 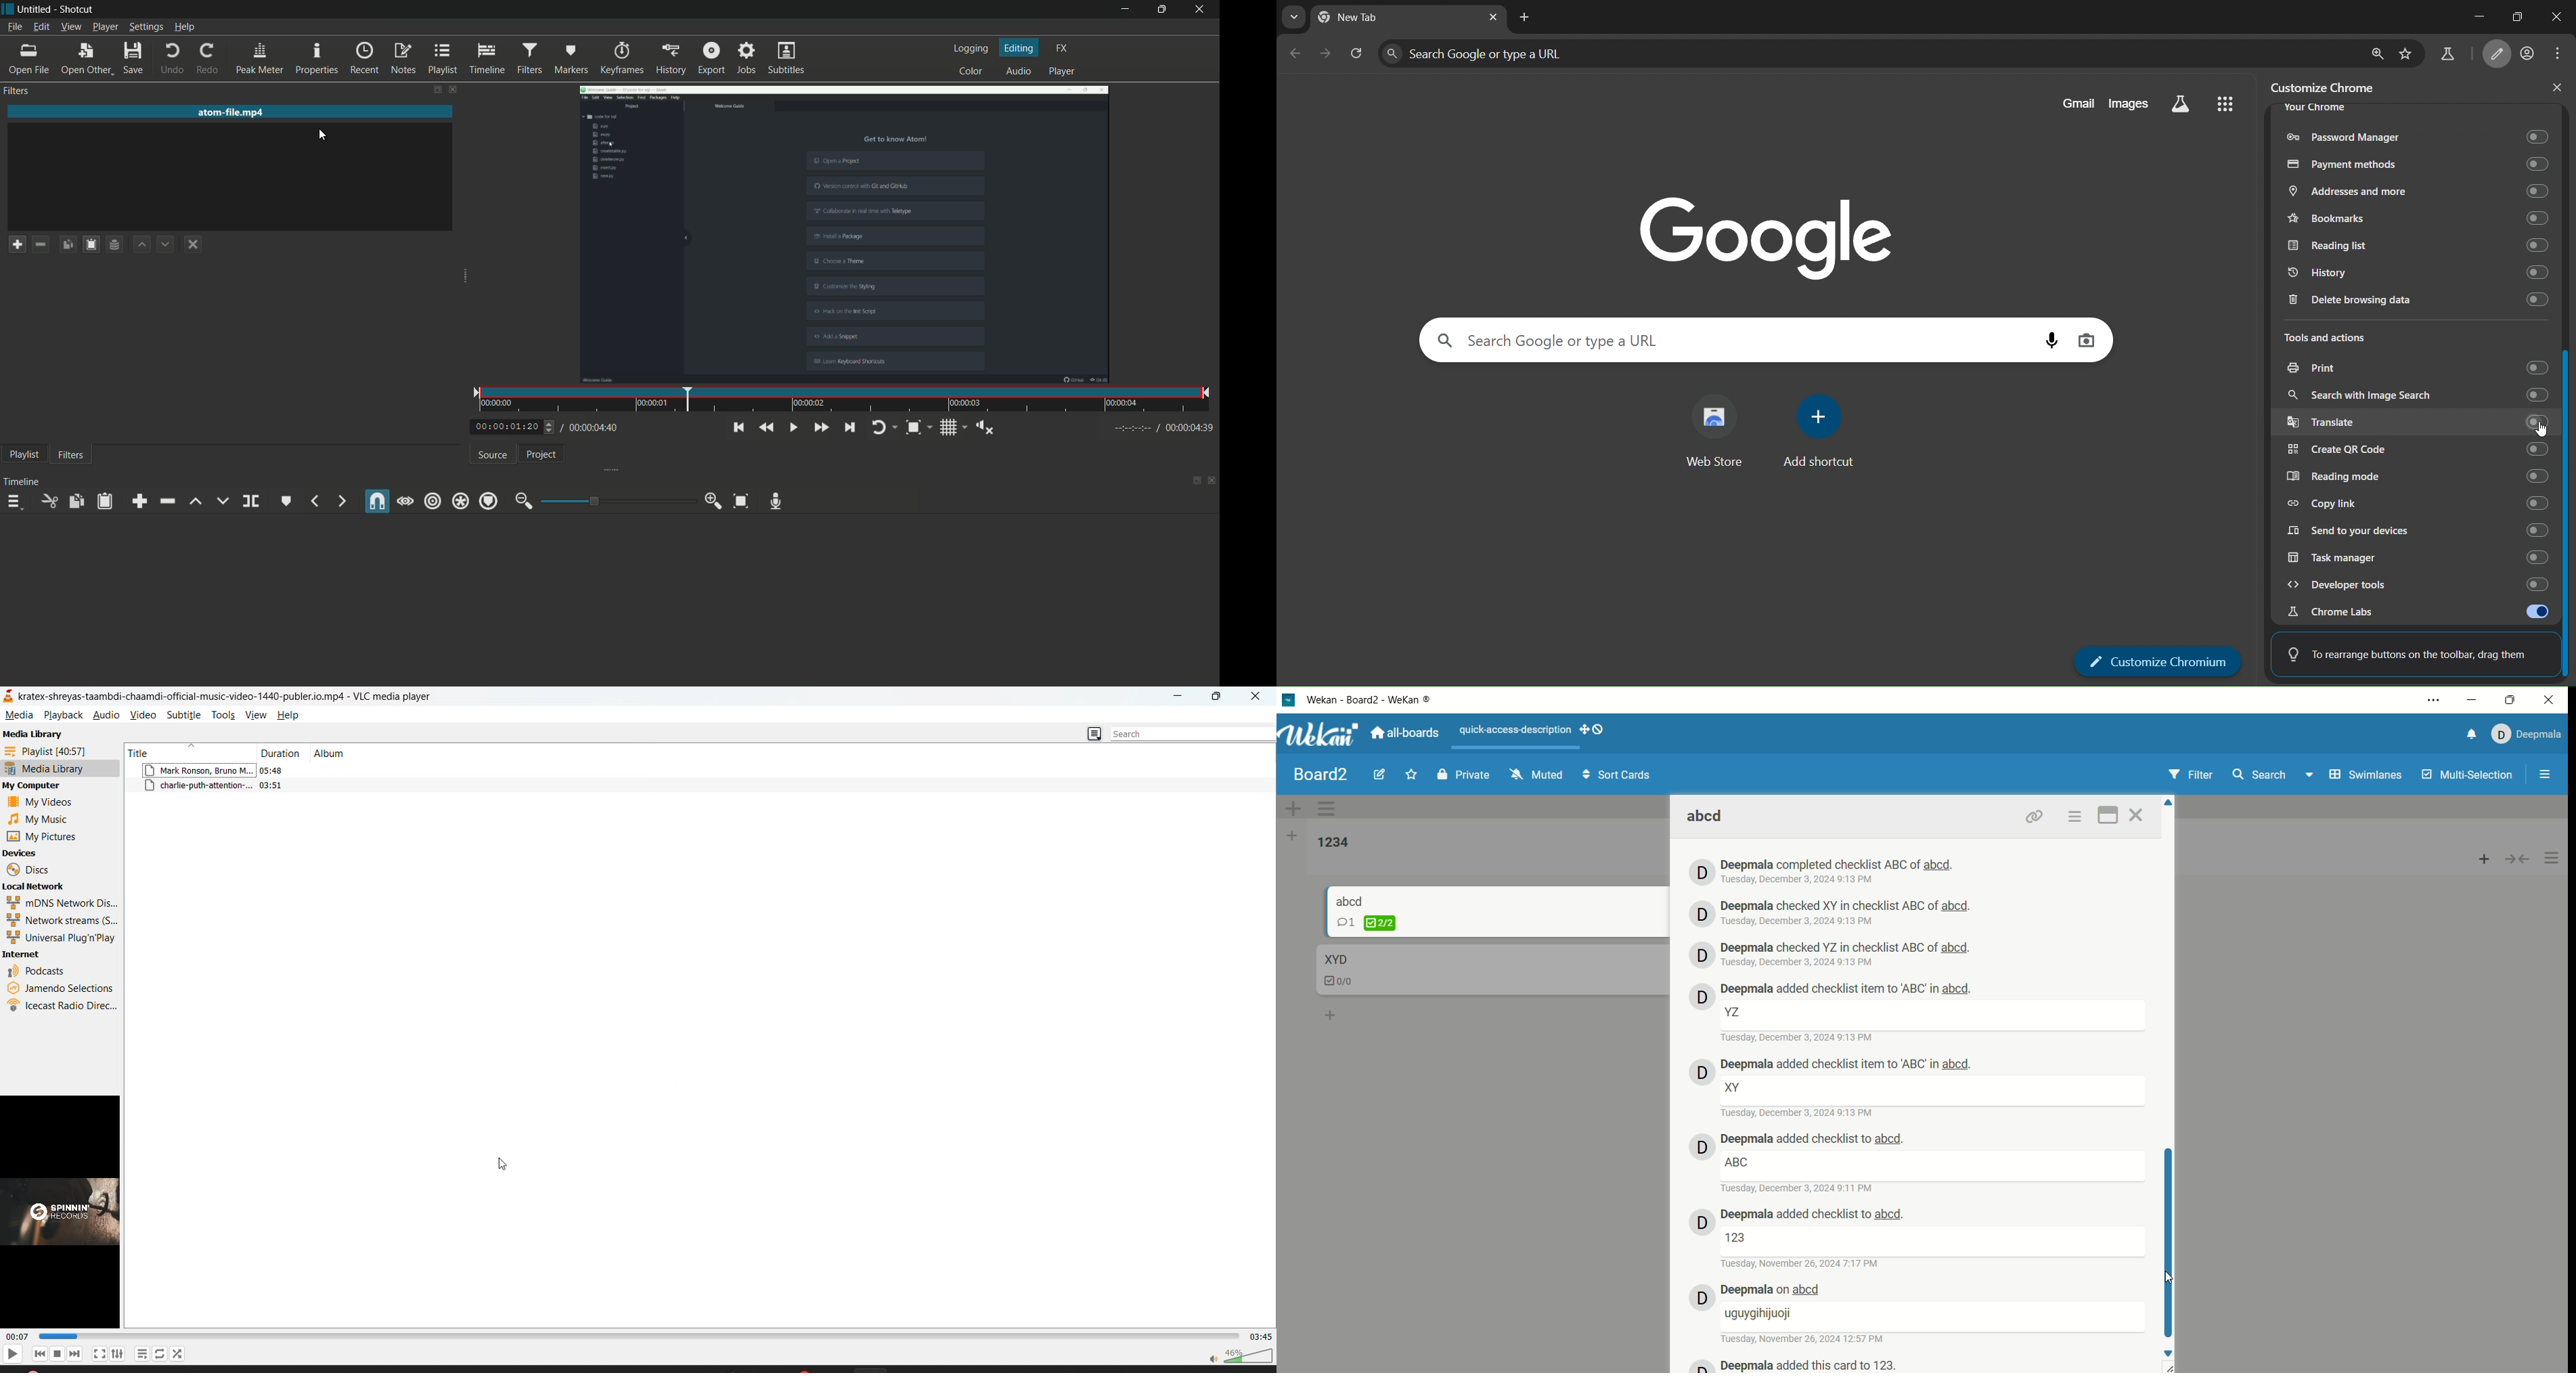 I want to click on my computer, so click(x=37, y=787).